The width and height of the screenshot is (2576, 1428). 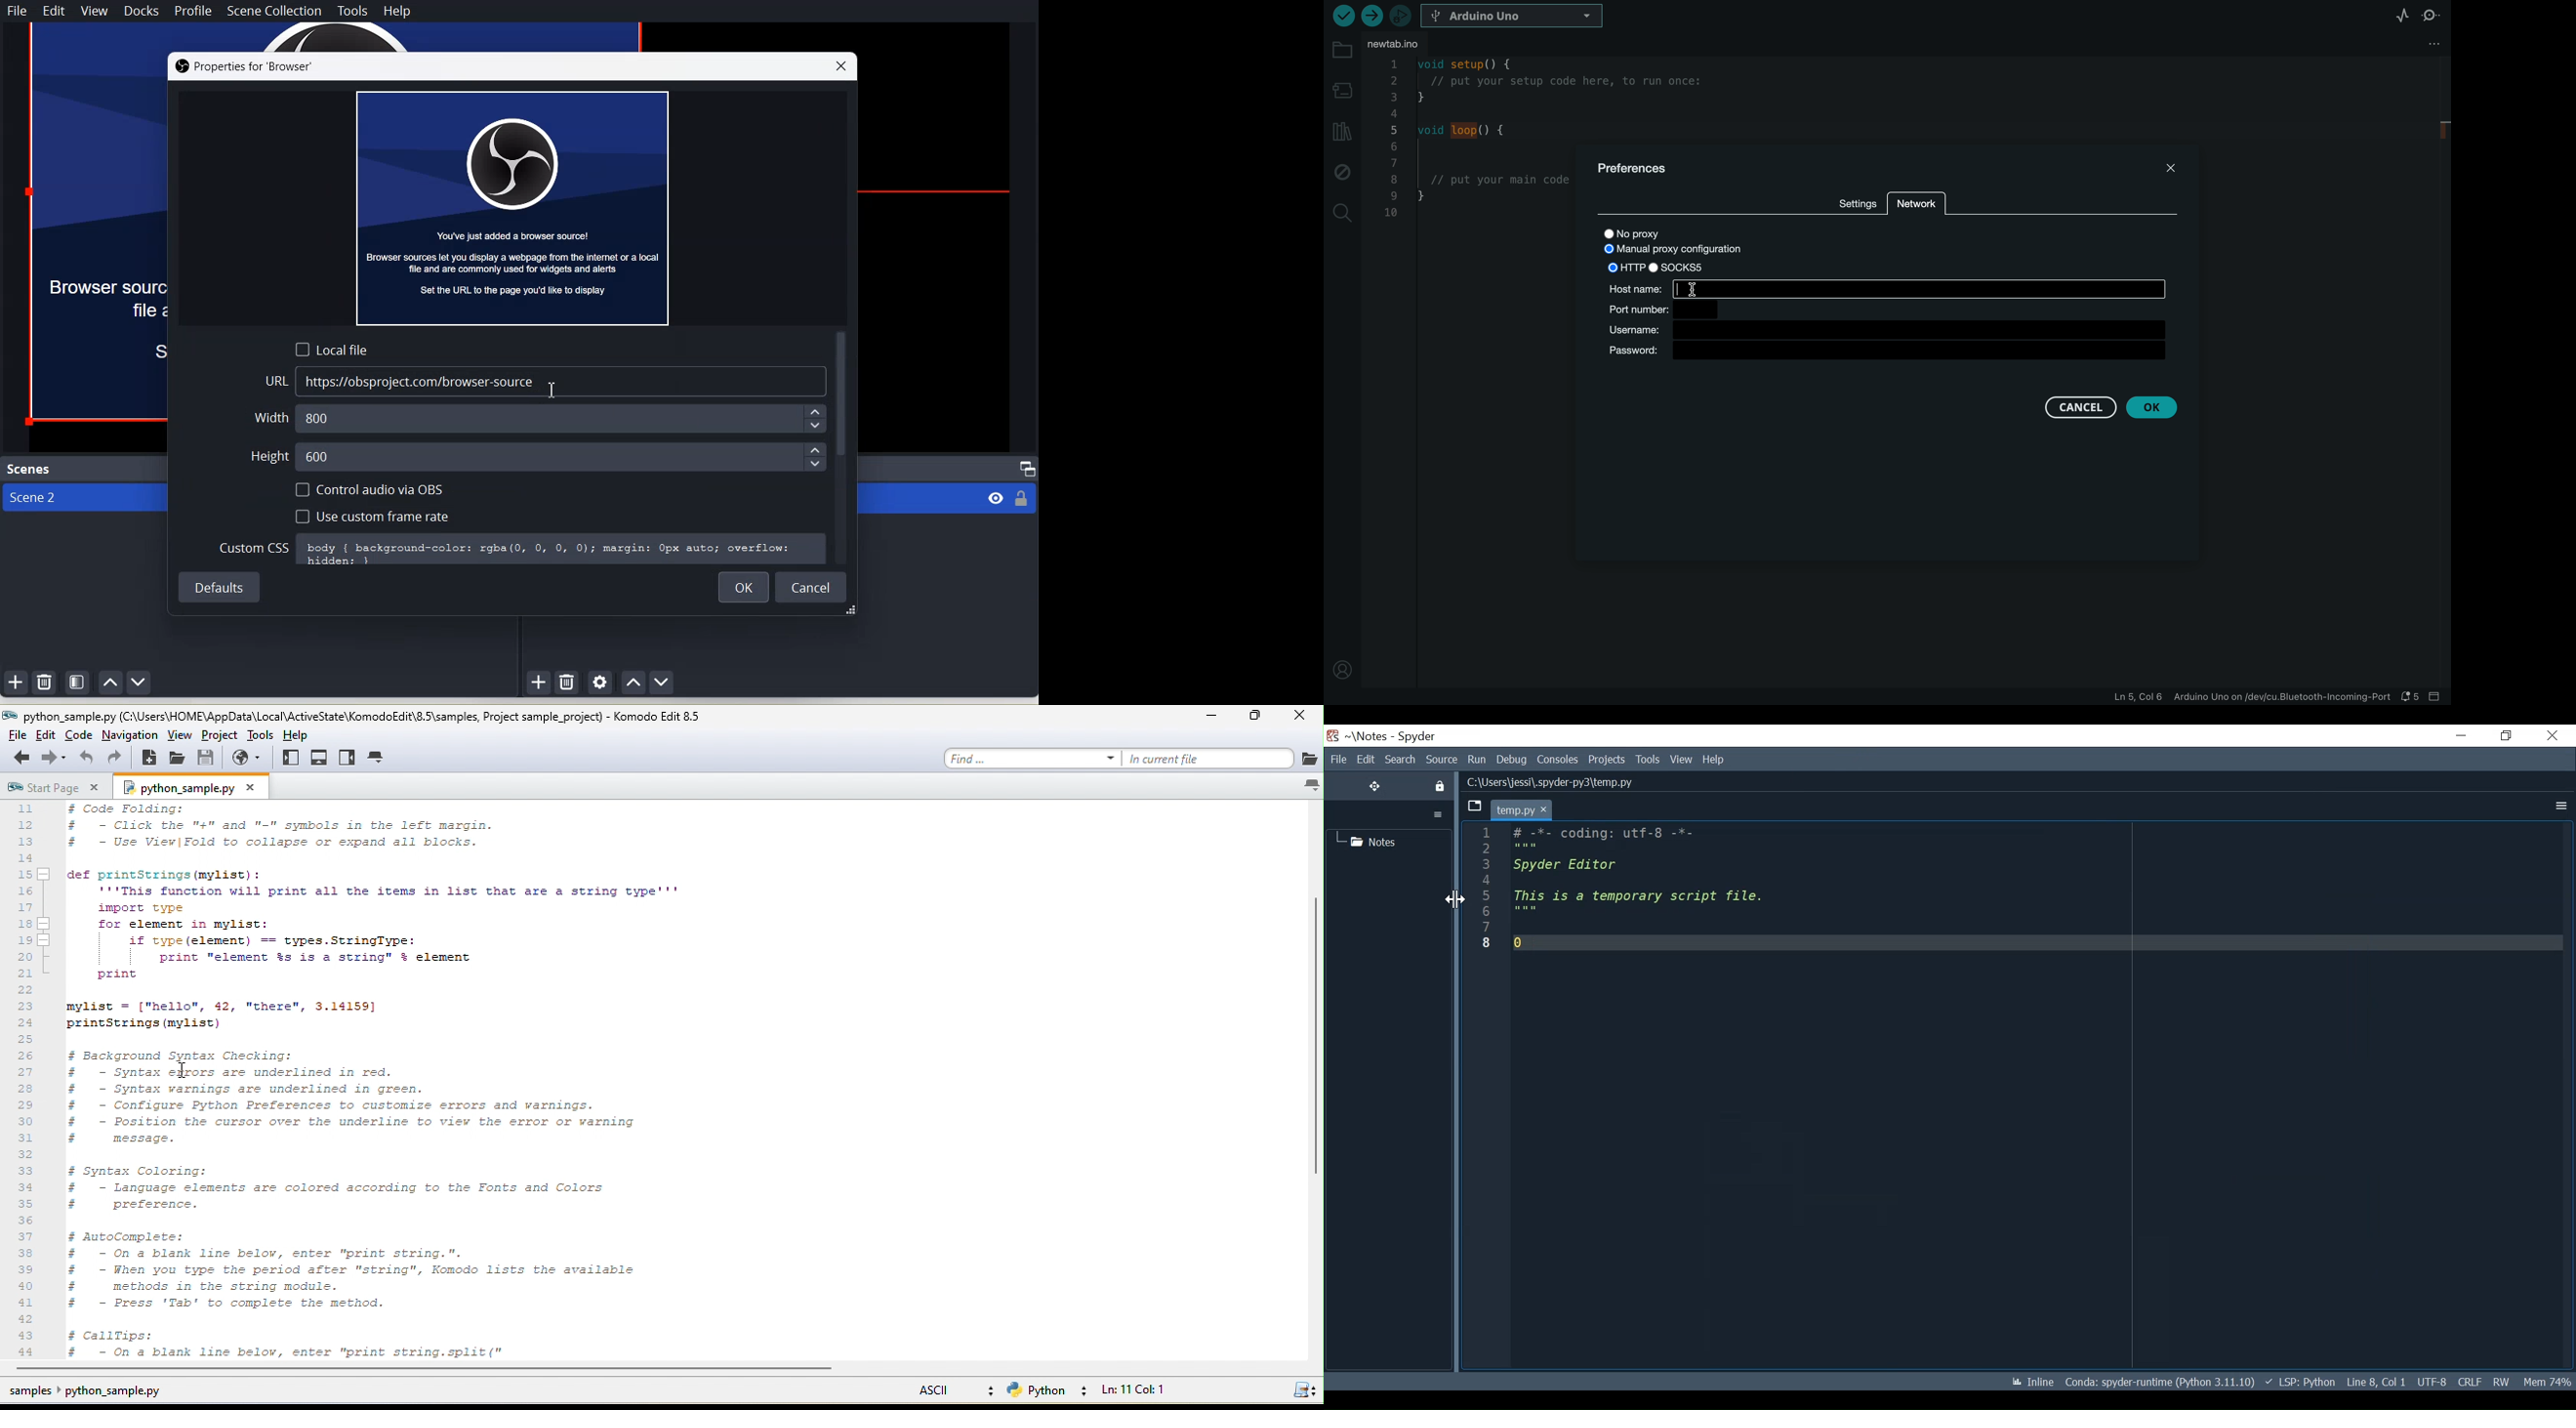 I want to click on Scene Collection, so click(x=273, y=11).